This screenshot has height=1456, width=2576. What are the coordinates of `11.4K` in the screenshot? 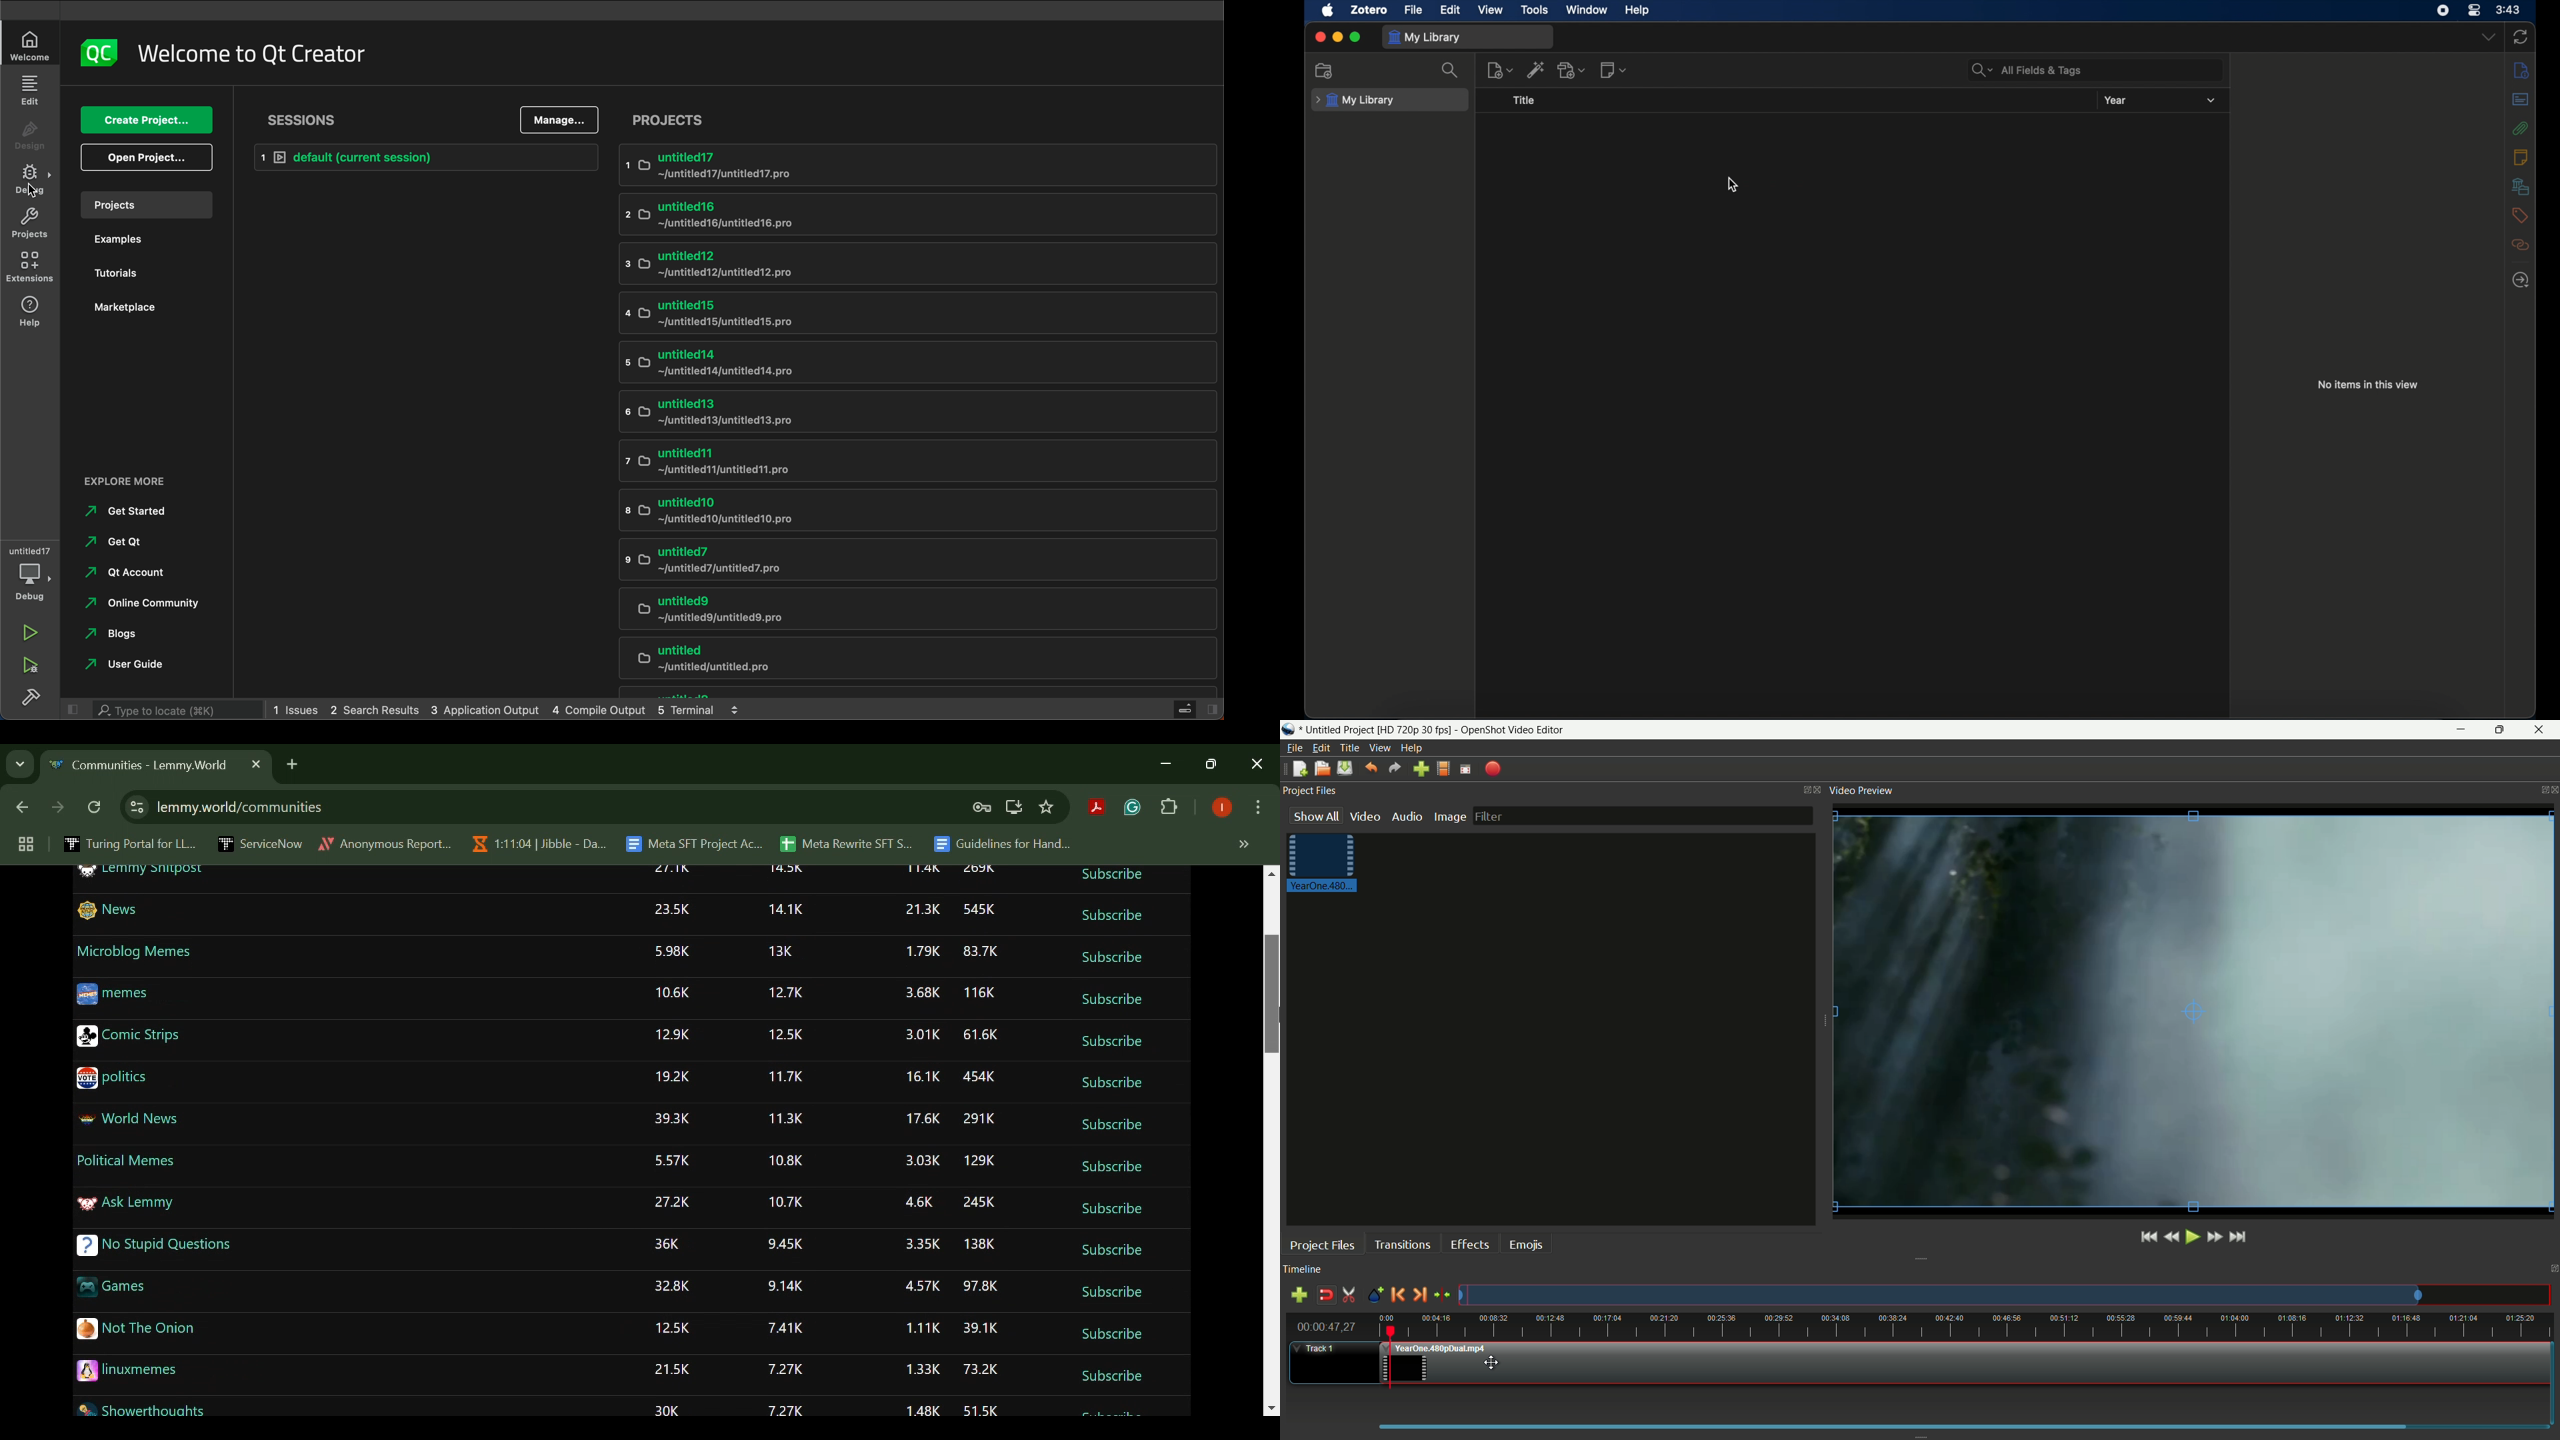 It's located at (922, 868).